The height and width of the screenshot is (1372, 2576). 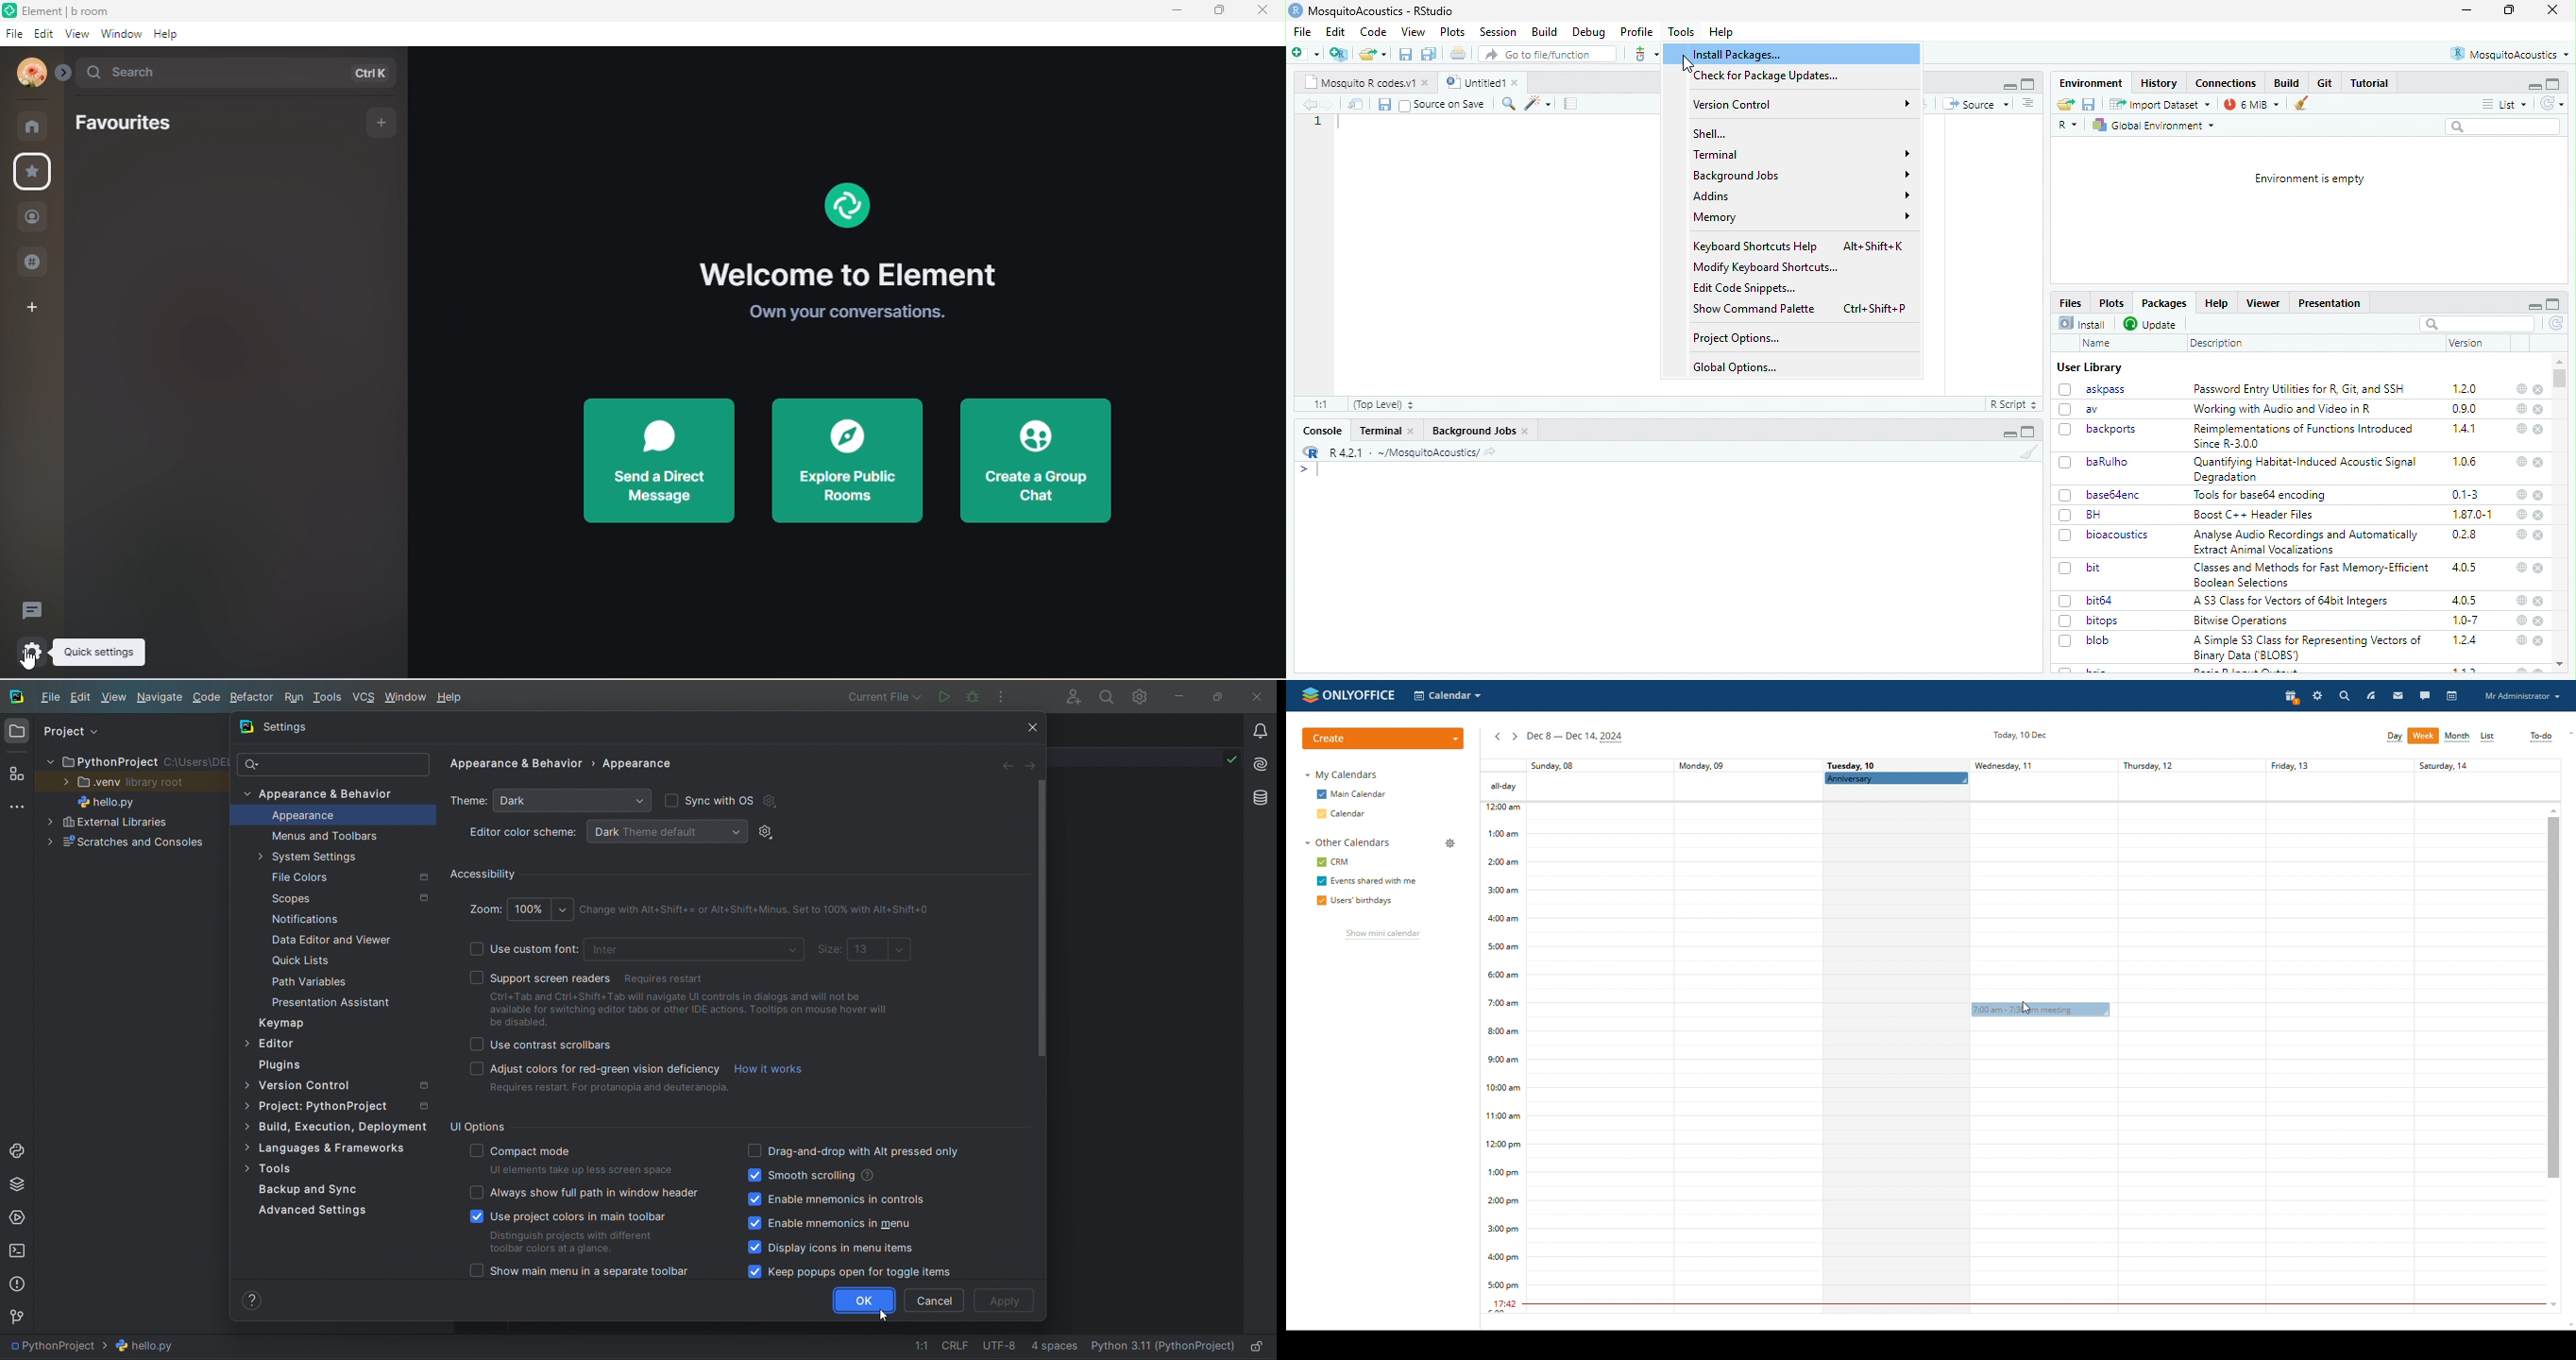 I want to click on Console, so click(x=1324, y=431).